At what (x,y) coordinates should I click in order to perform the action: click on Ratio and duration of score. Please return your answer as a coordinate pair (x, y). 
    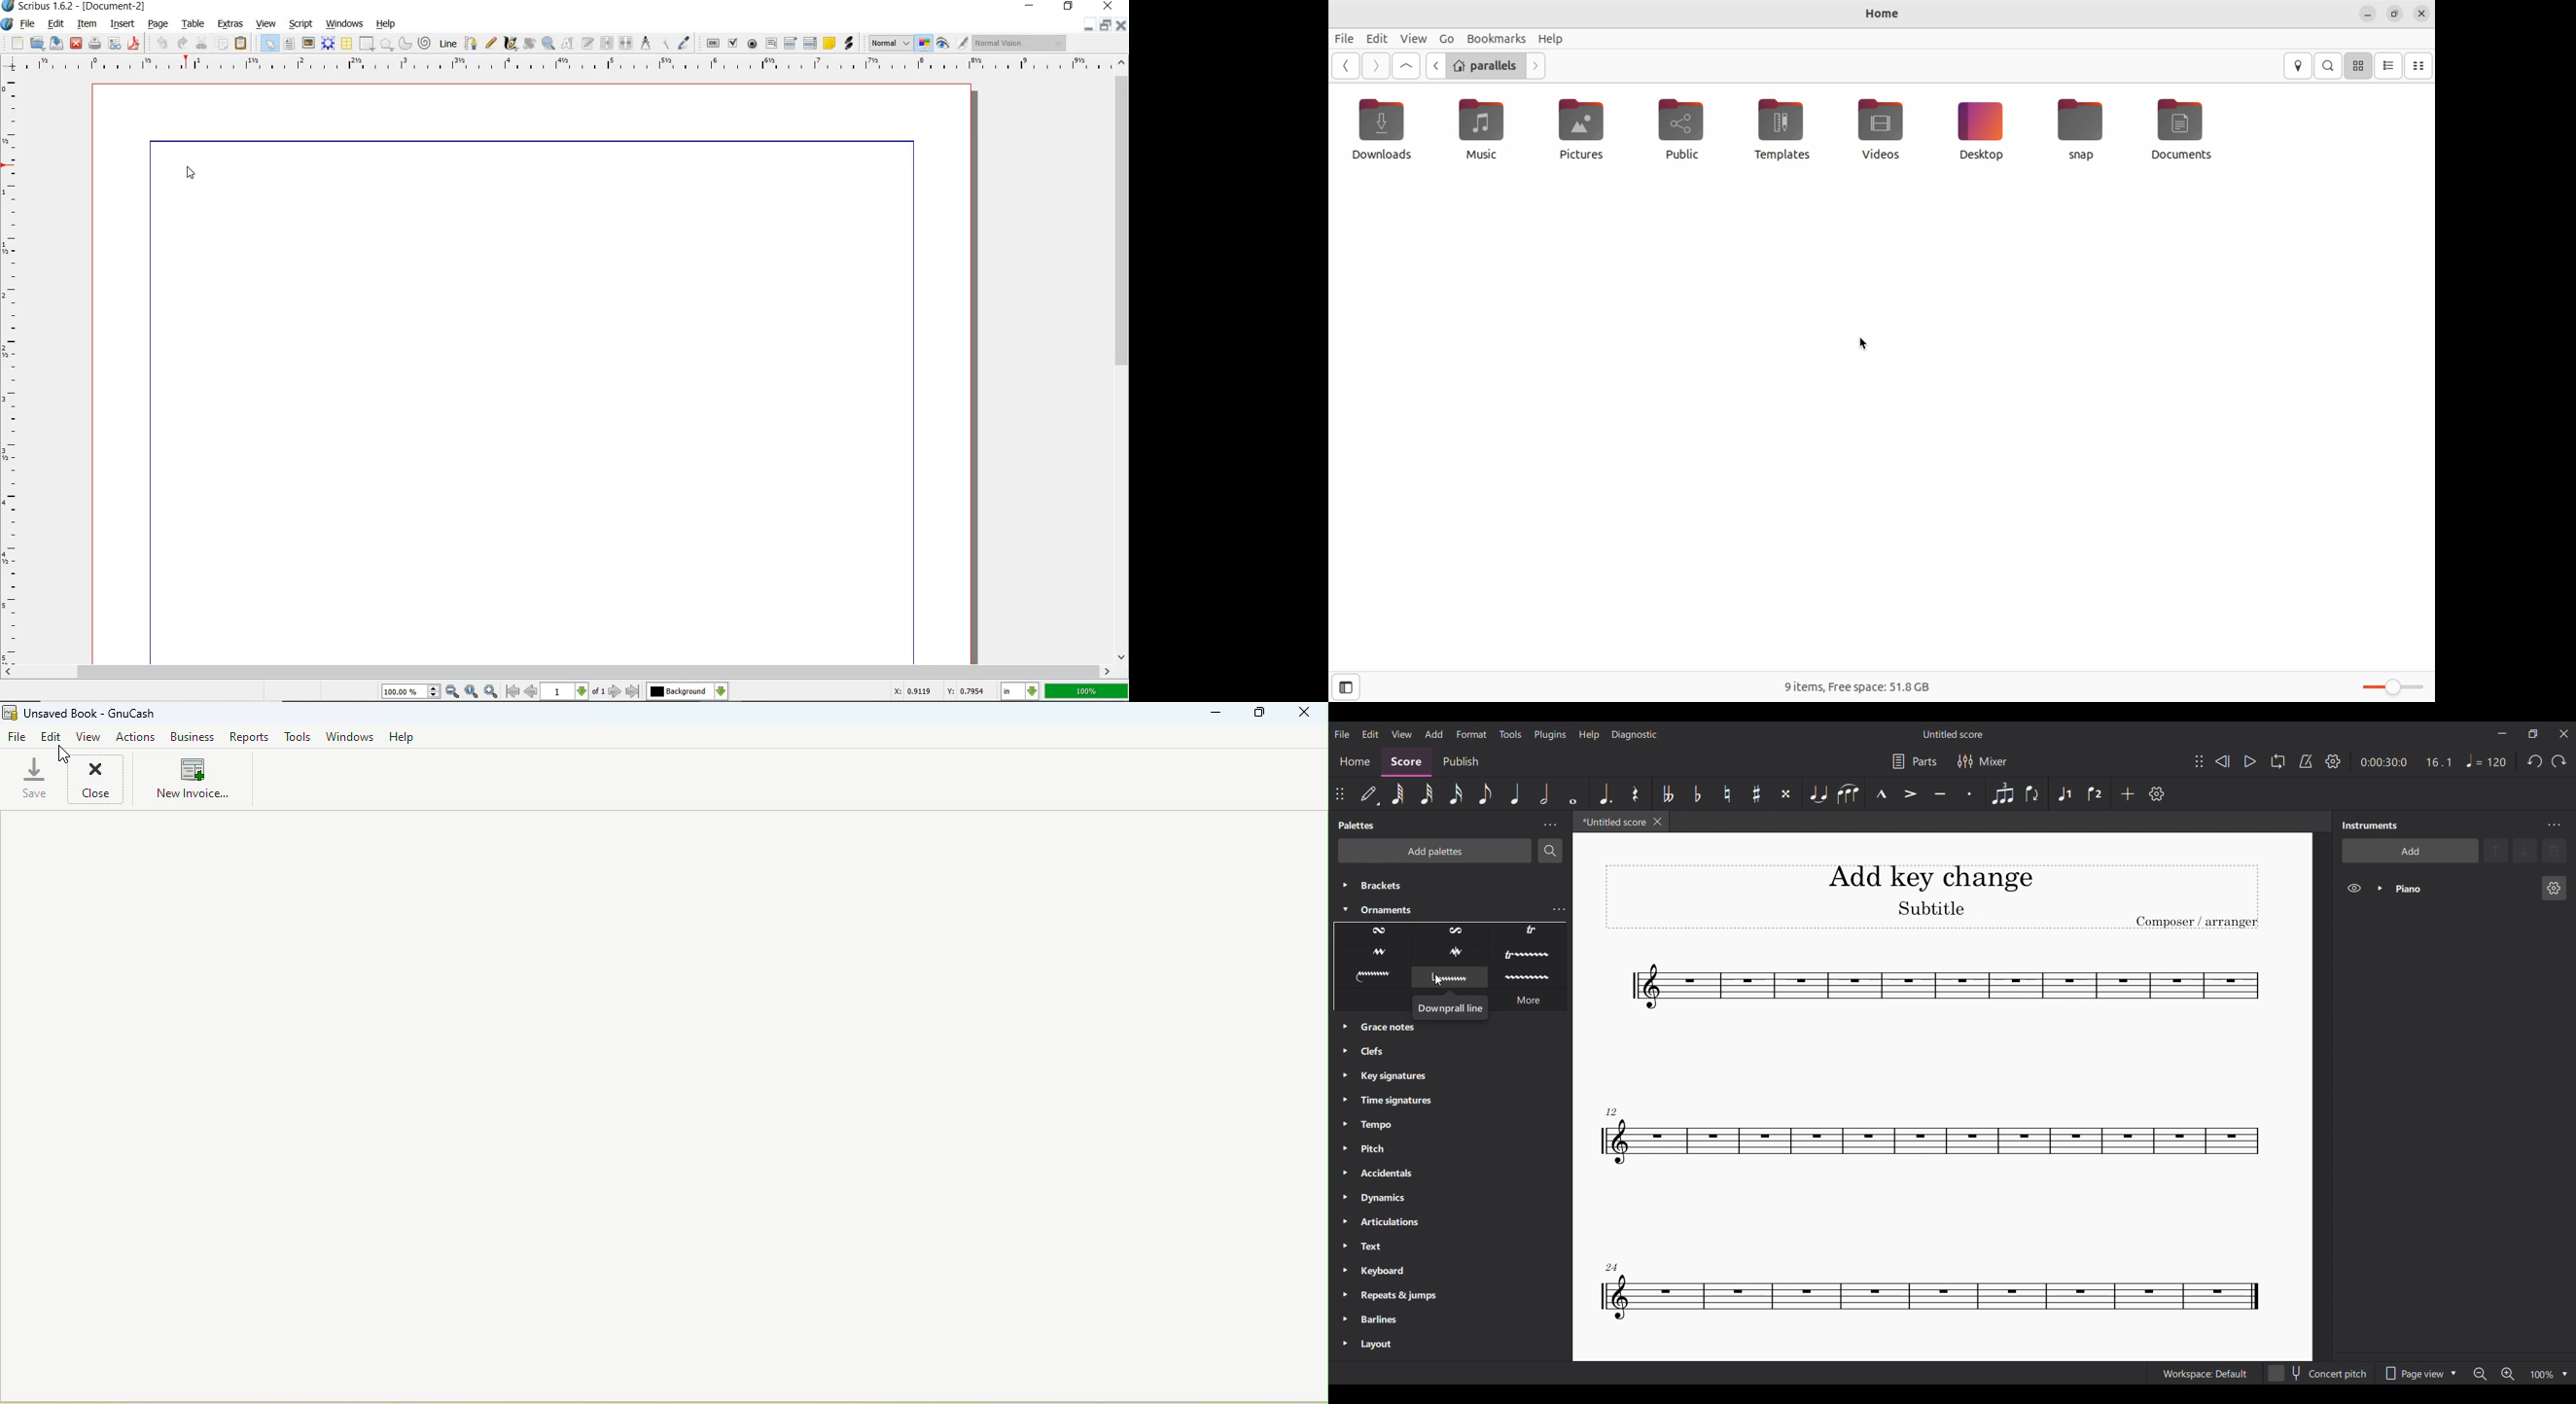
    Looking at the image, I should click on (2406, 762).